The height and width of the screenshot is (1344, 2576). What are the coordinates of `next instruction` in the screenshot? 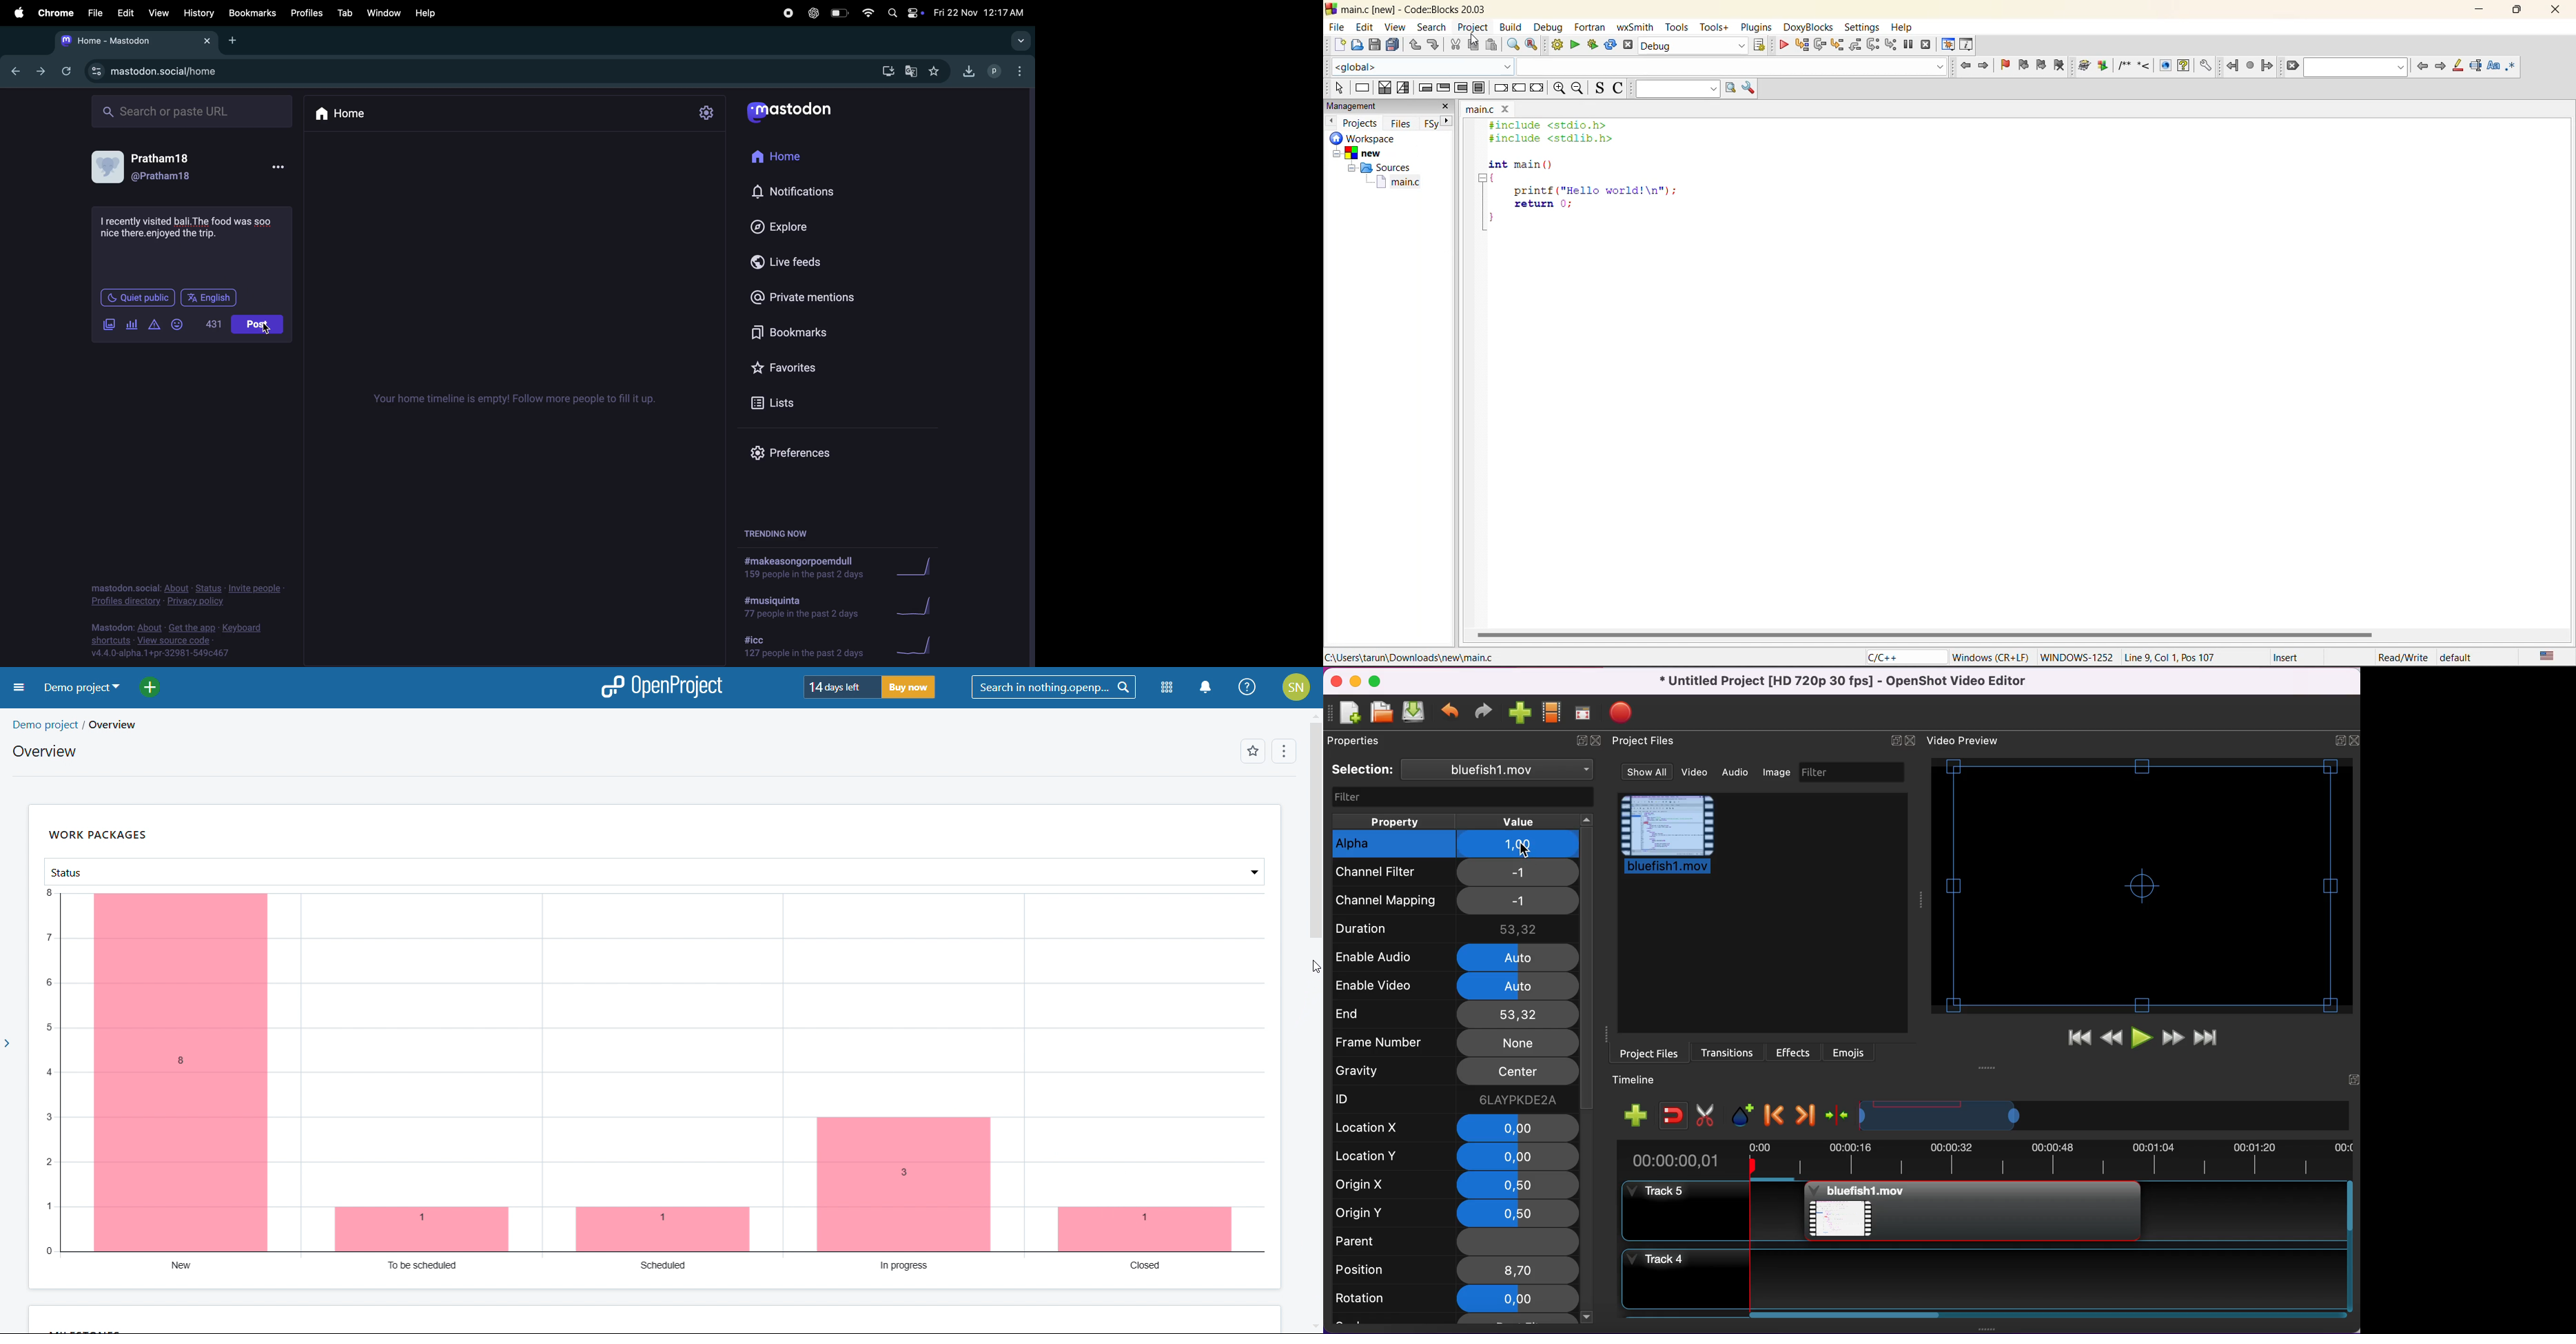 It's located at (1871, 44).